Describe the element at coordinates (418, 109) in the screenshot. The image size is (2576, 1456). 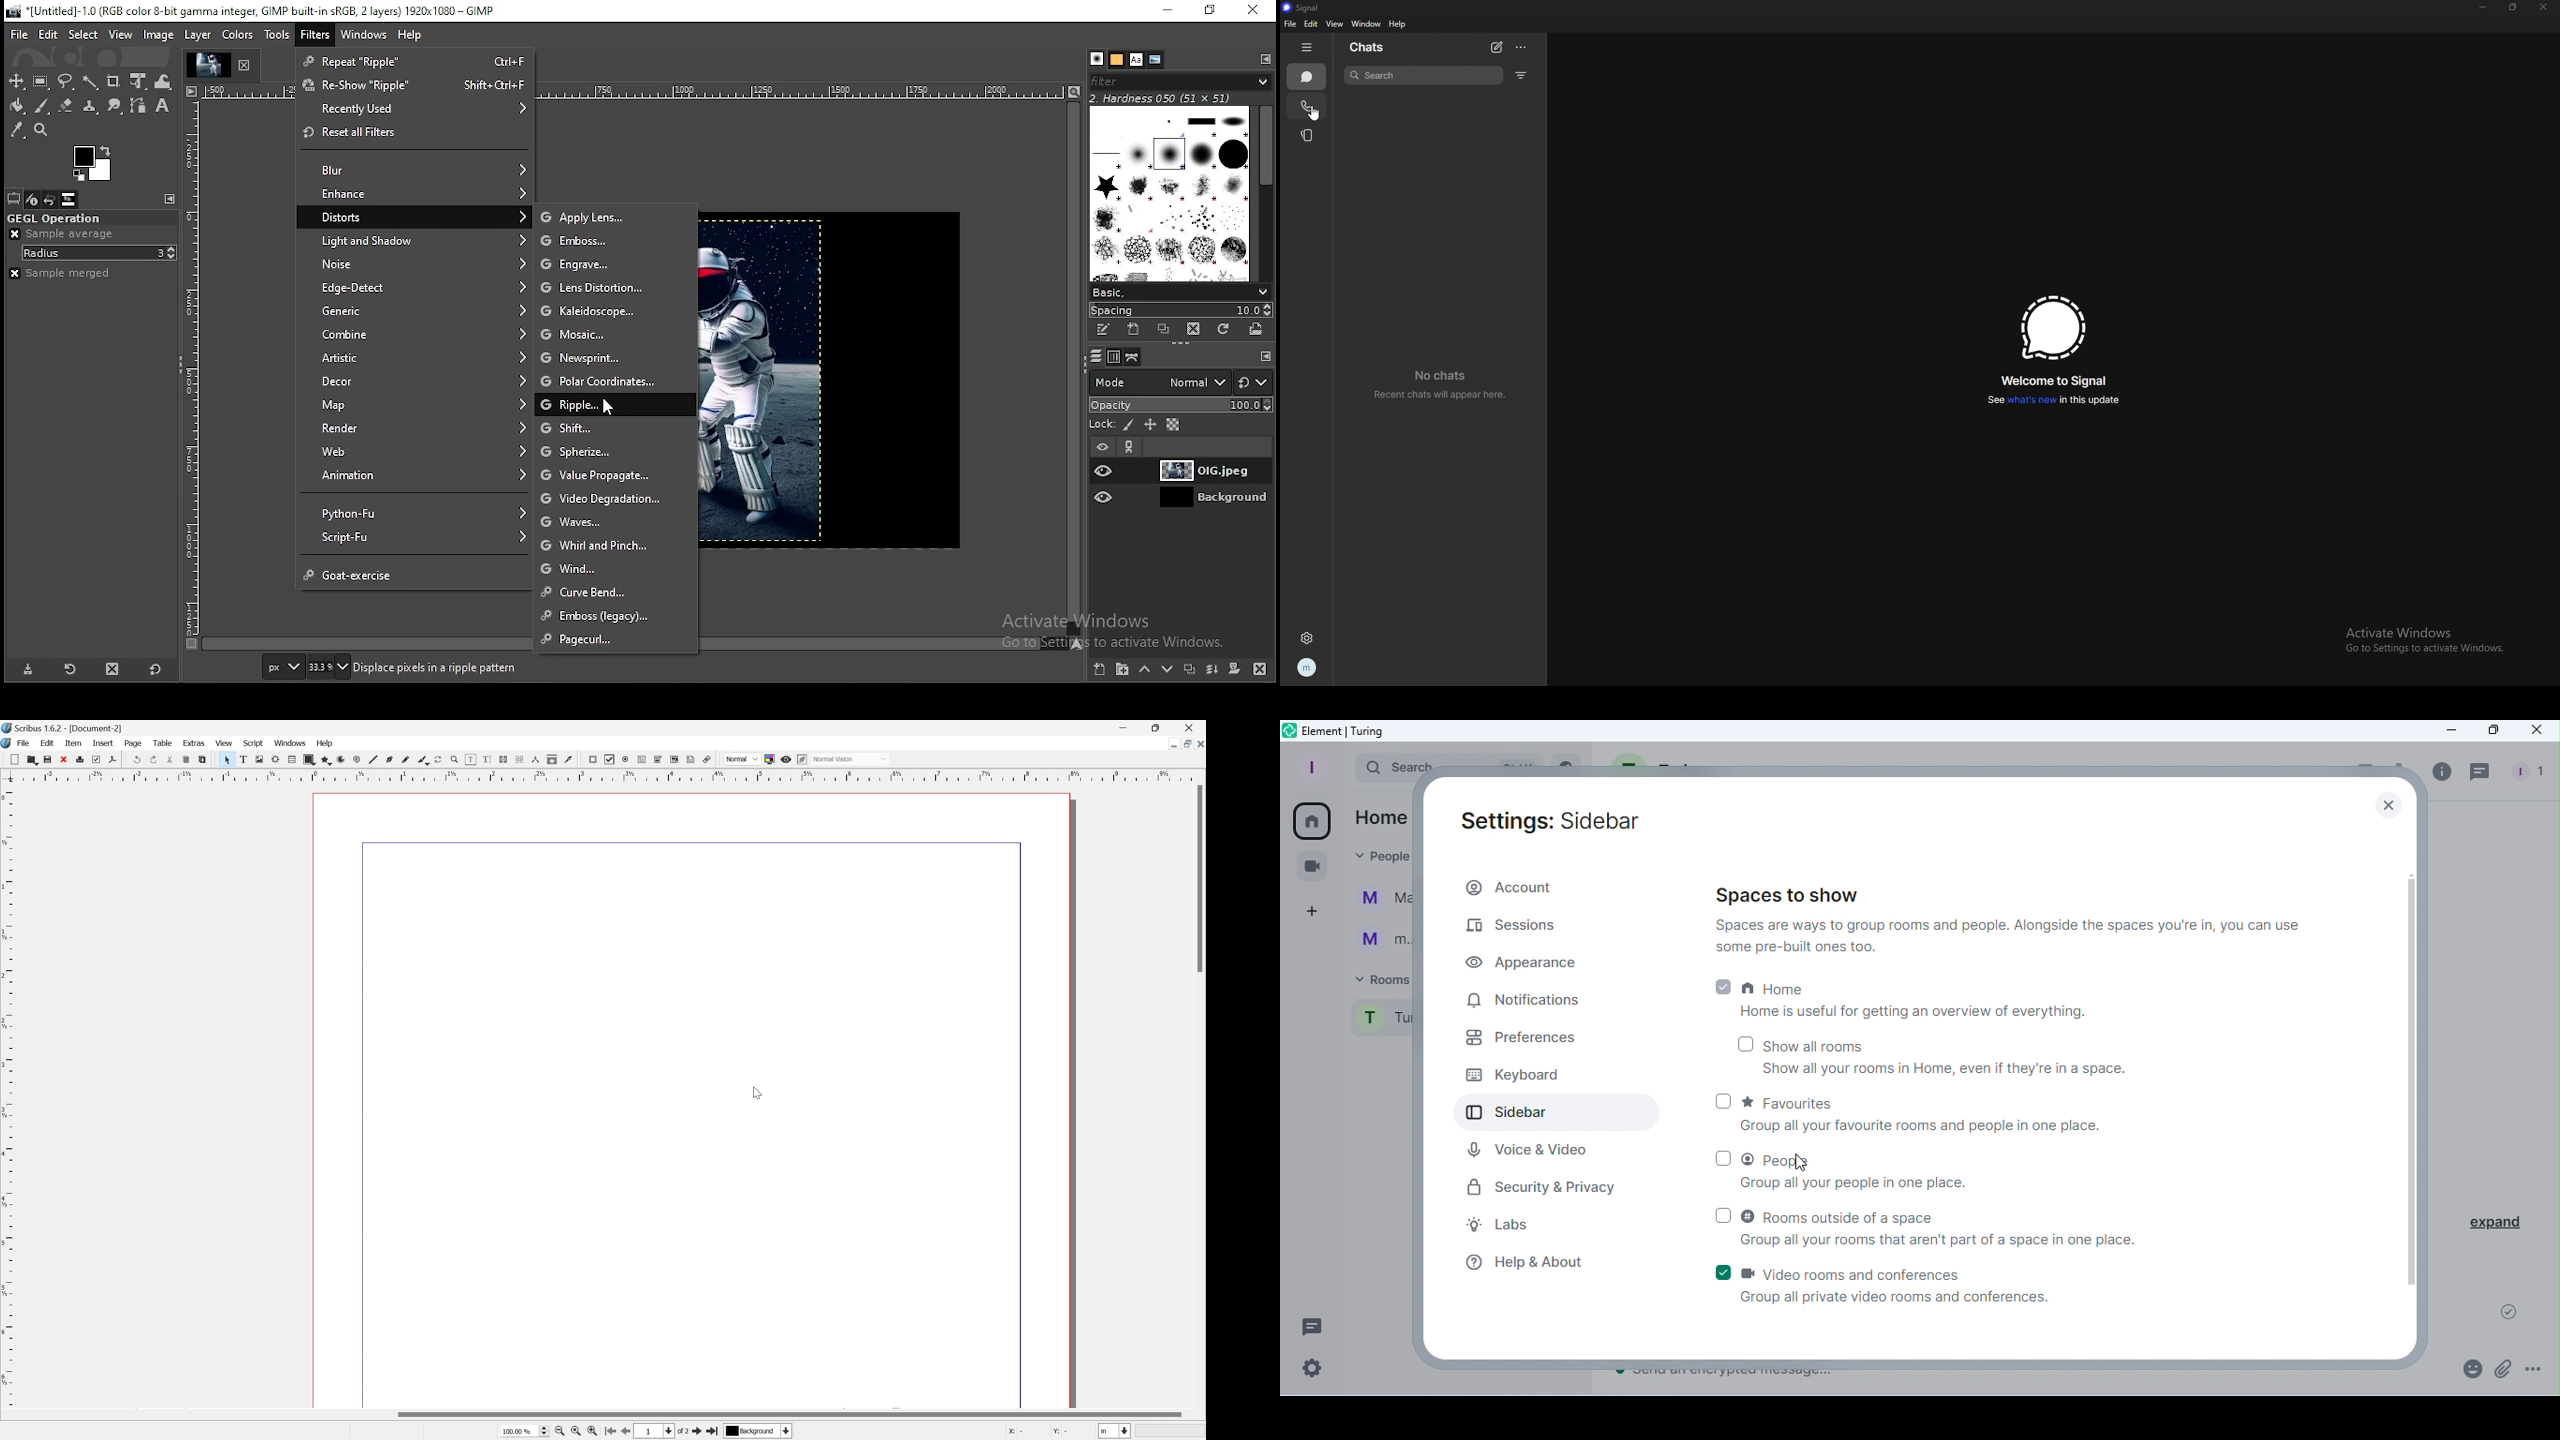
I see `recently used` at that location.